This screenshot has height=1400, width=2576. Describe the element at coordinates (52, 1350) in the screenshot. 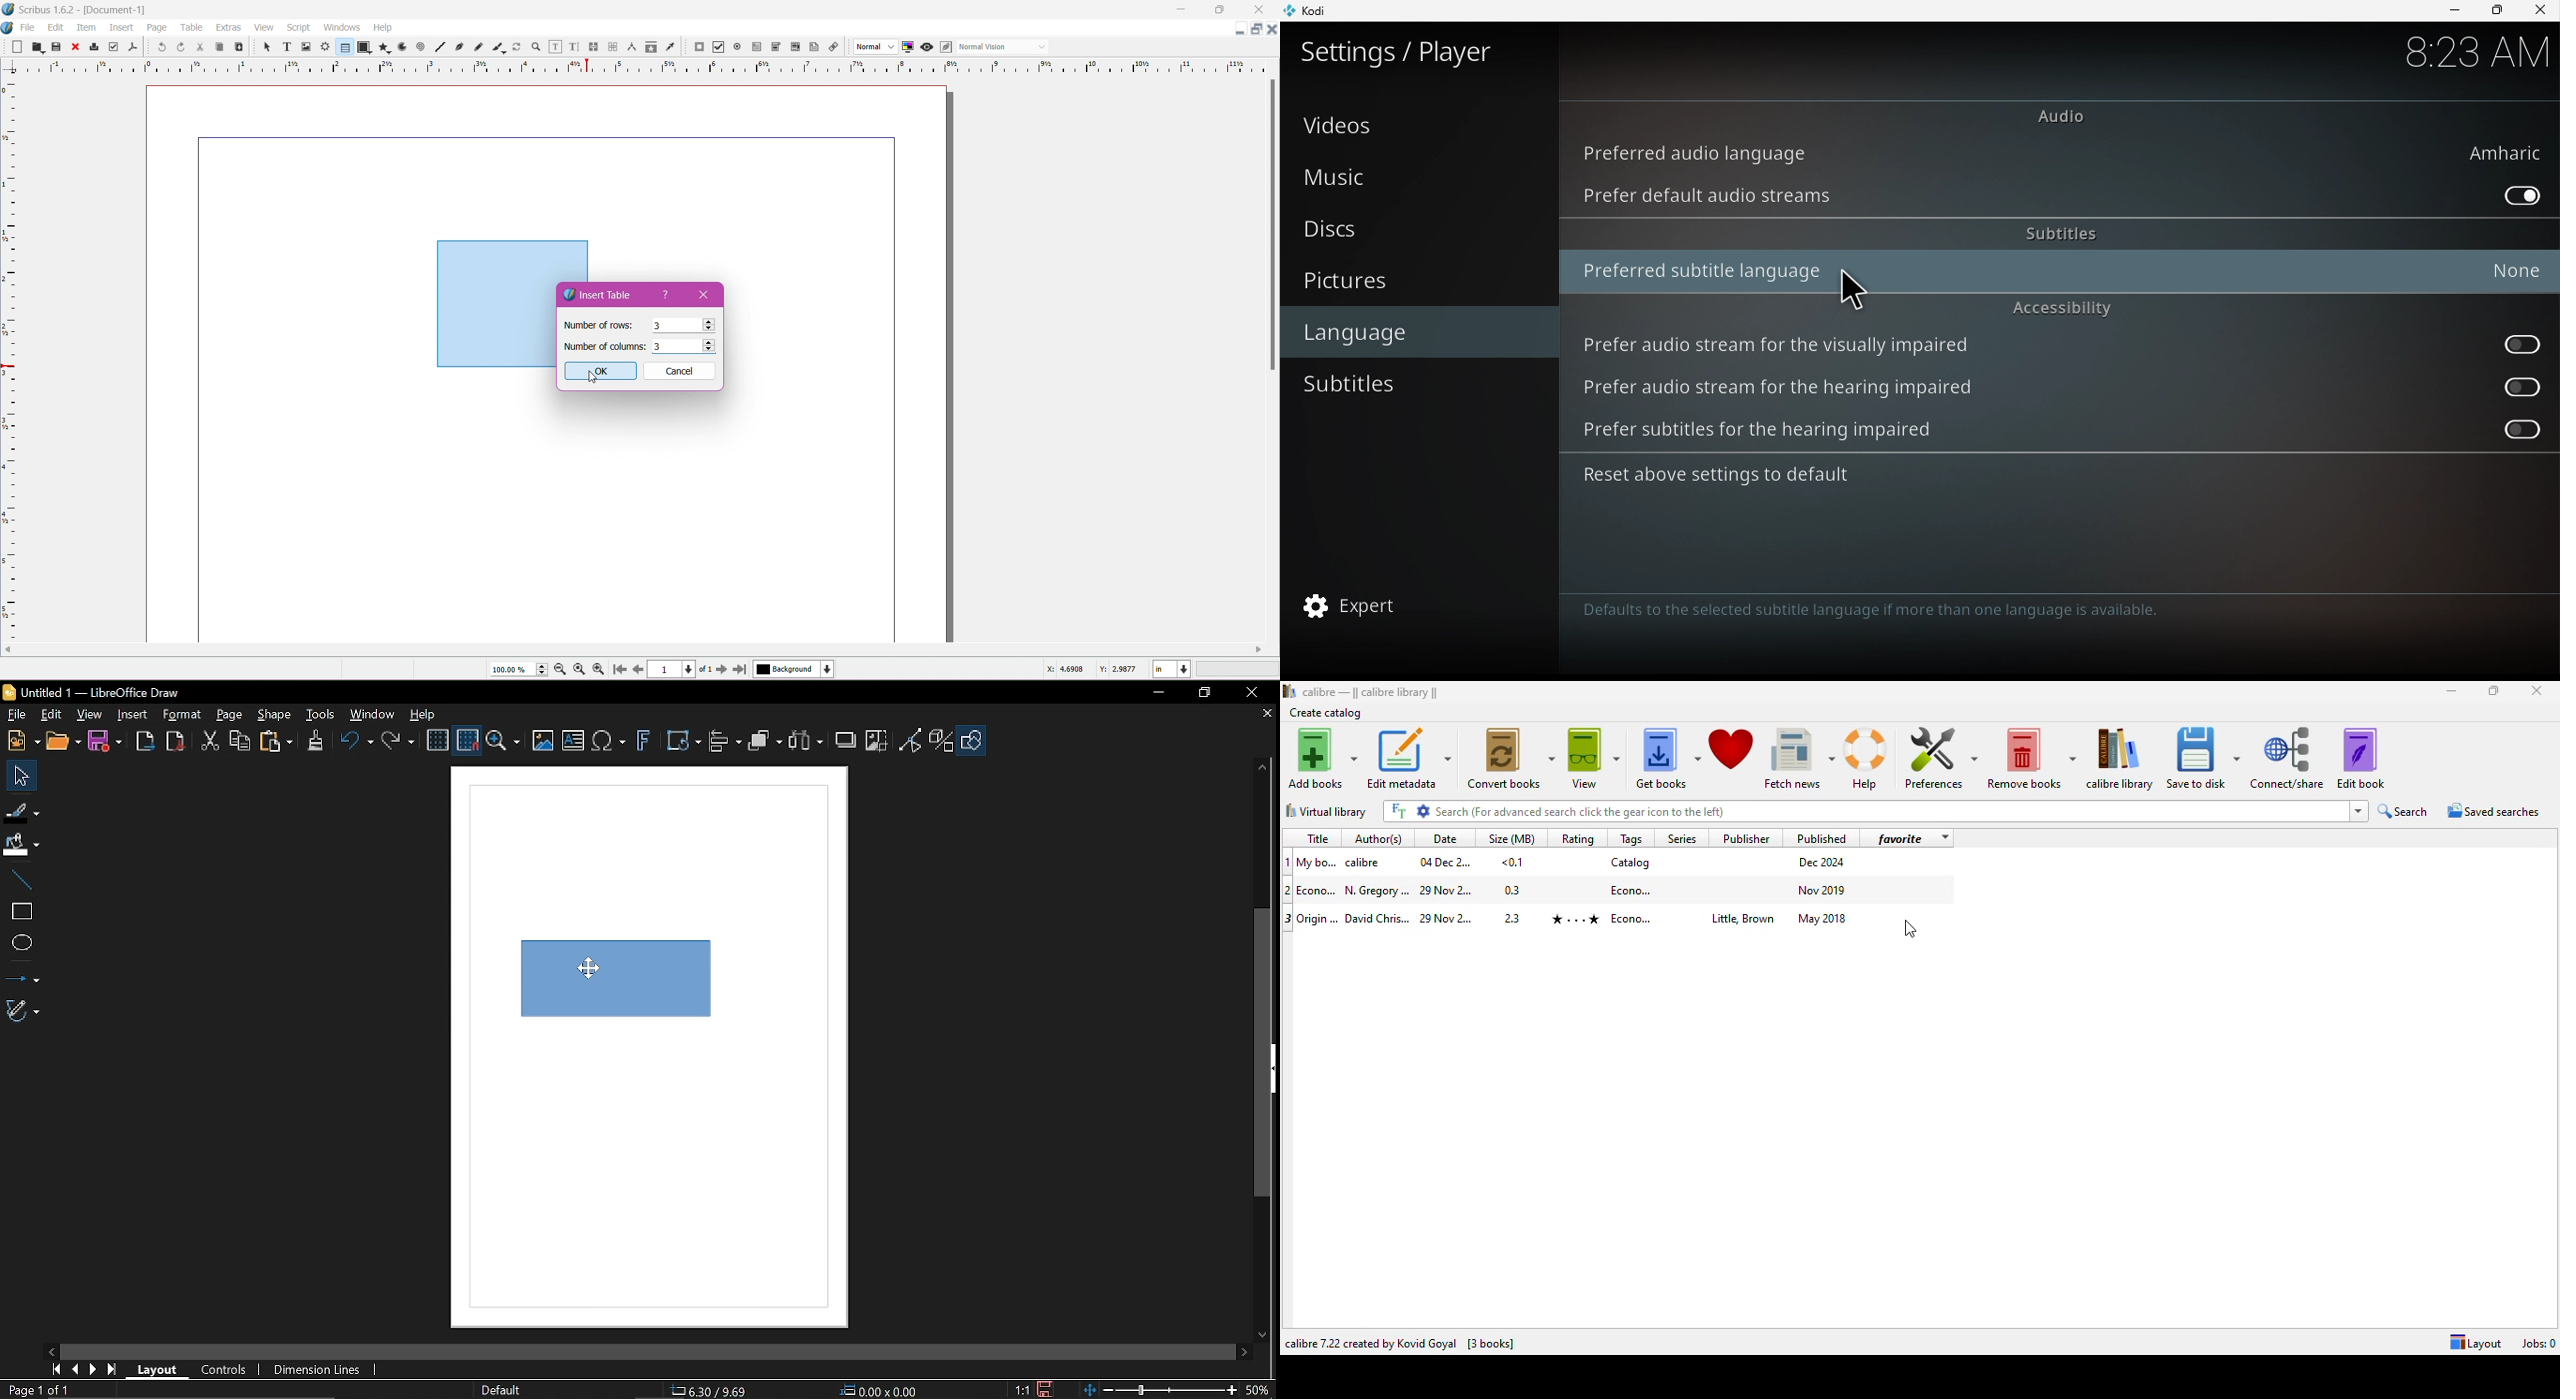

I see `MOve left` at that location.